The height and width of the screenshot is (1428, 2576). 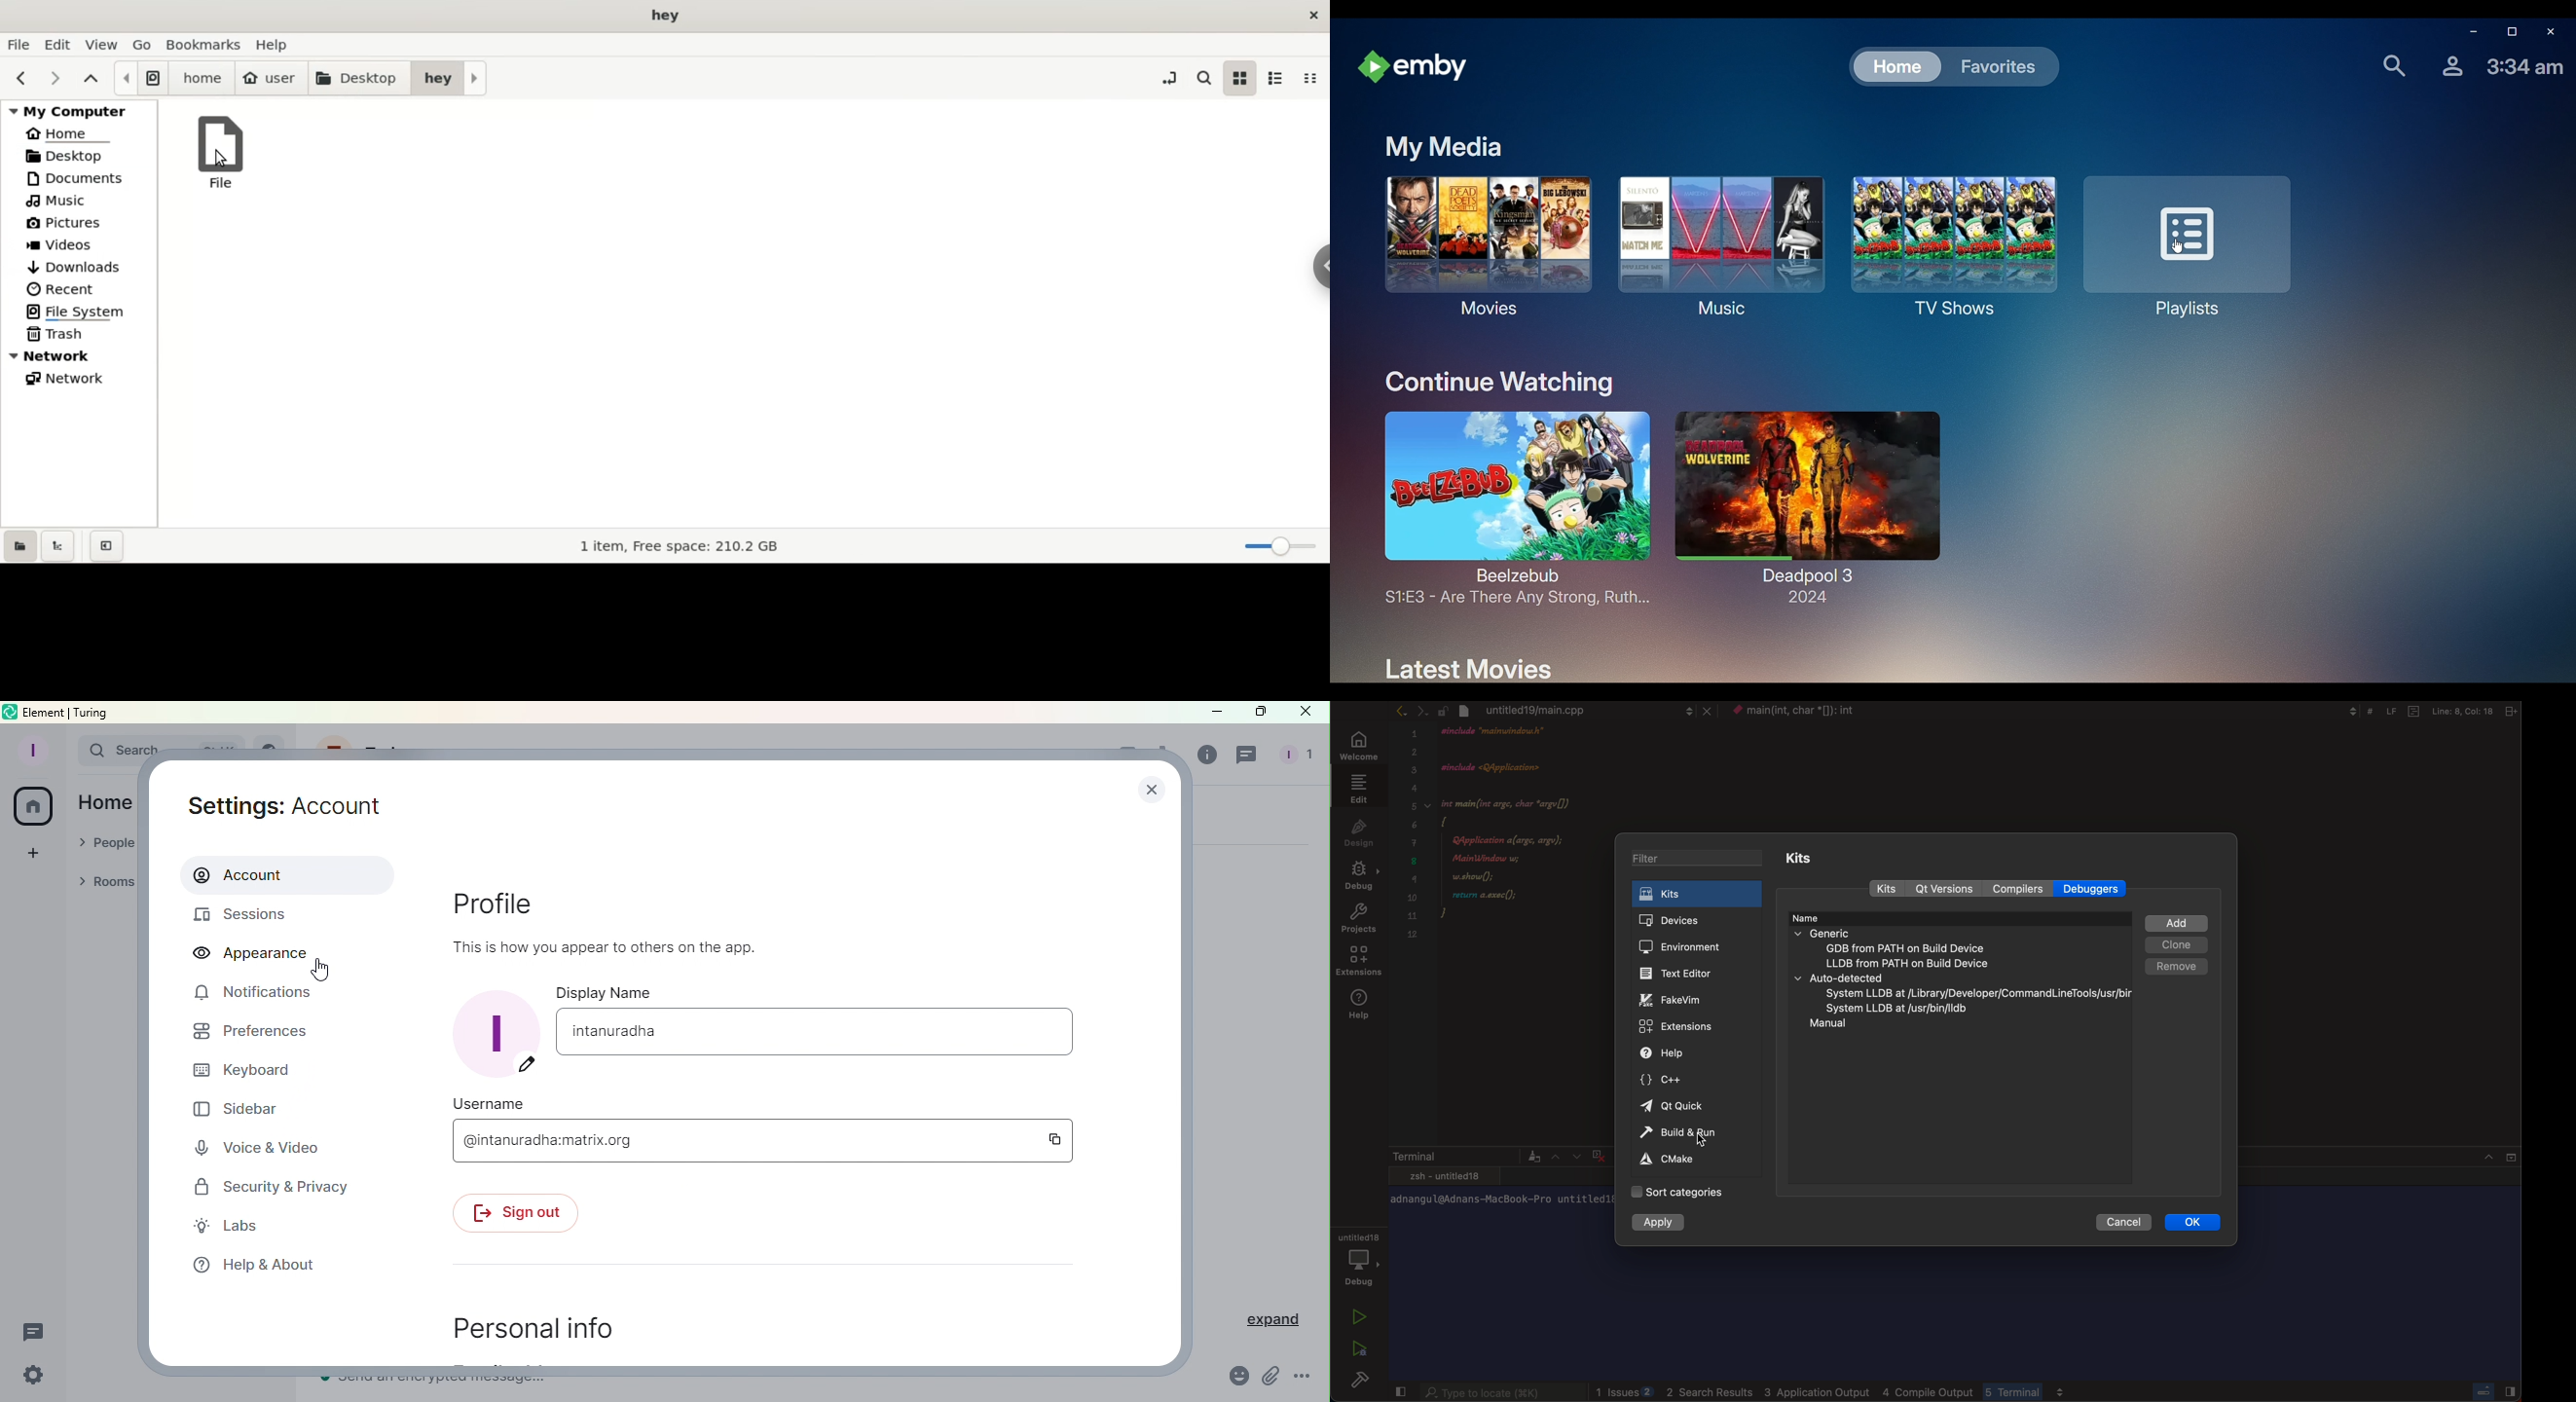 What do you see at coordinates (1683, 1001) in the screenshot?
I see `fake vim` at bounding box center [1683, 1001].